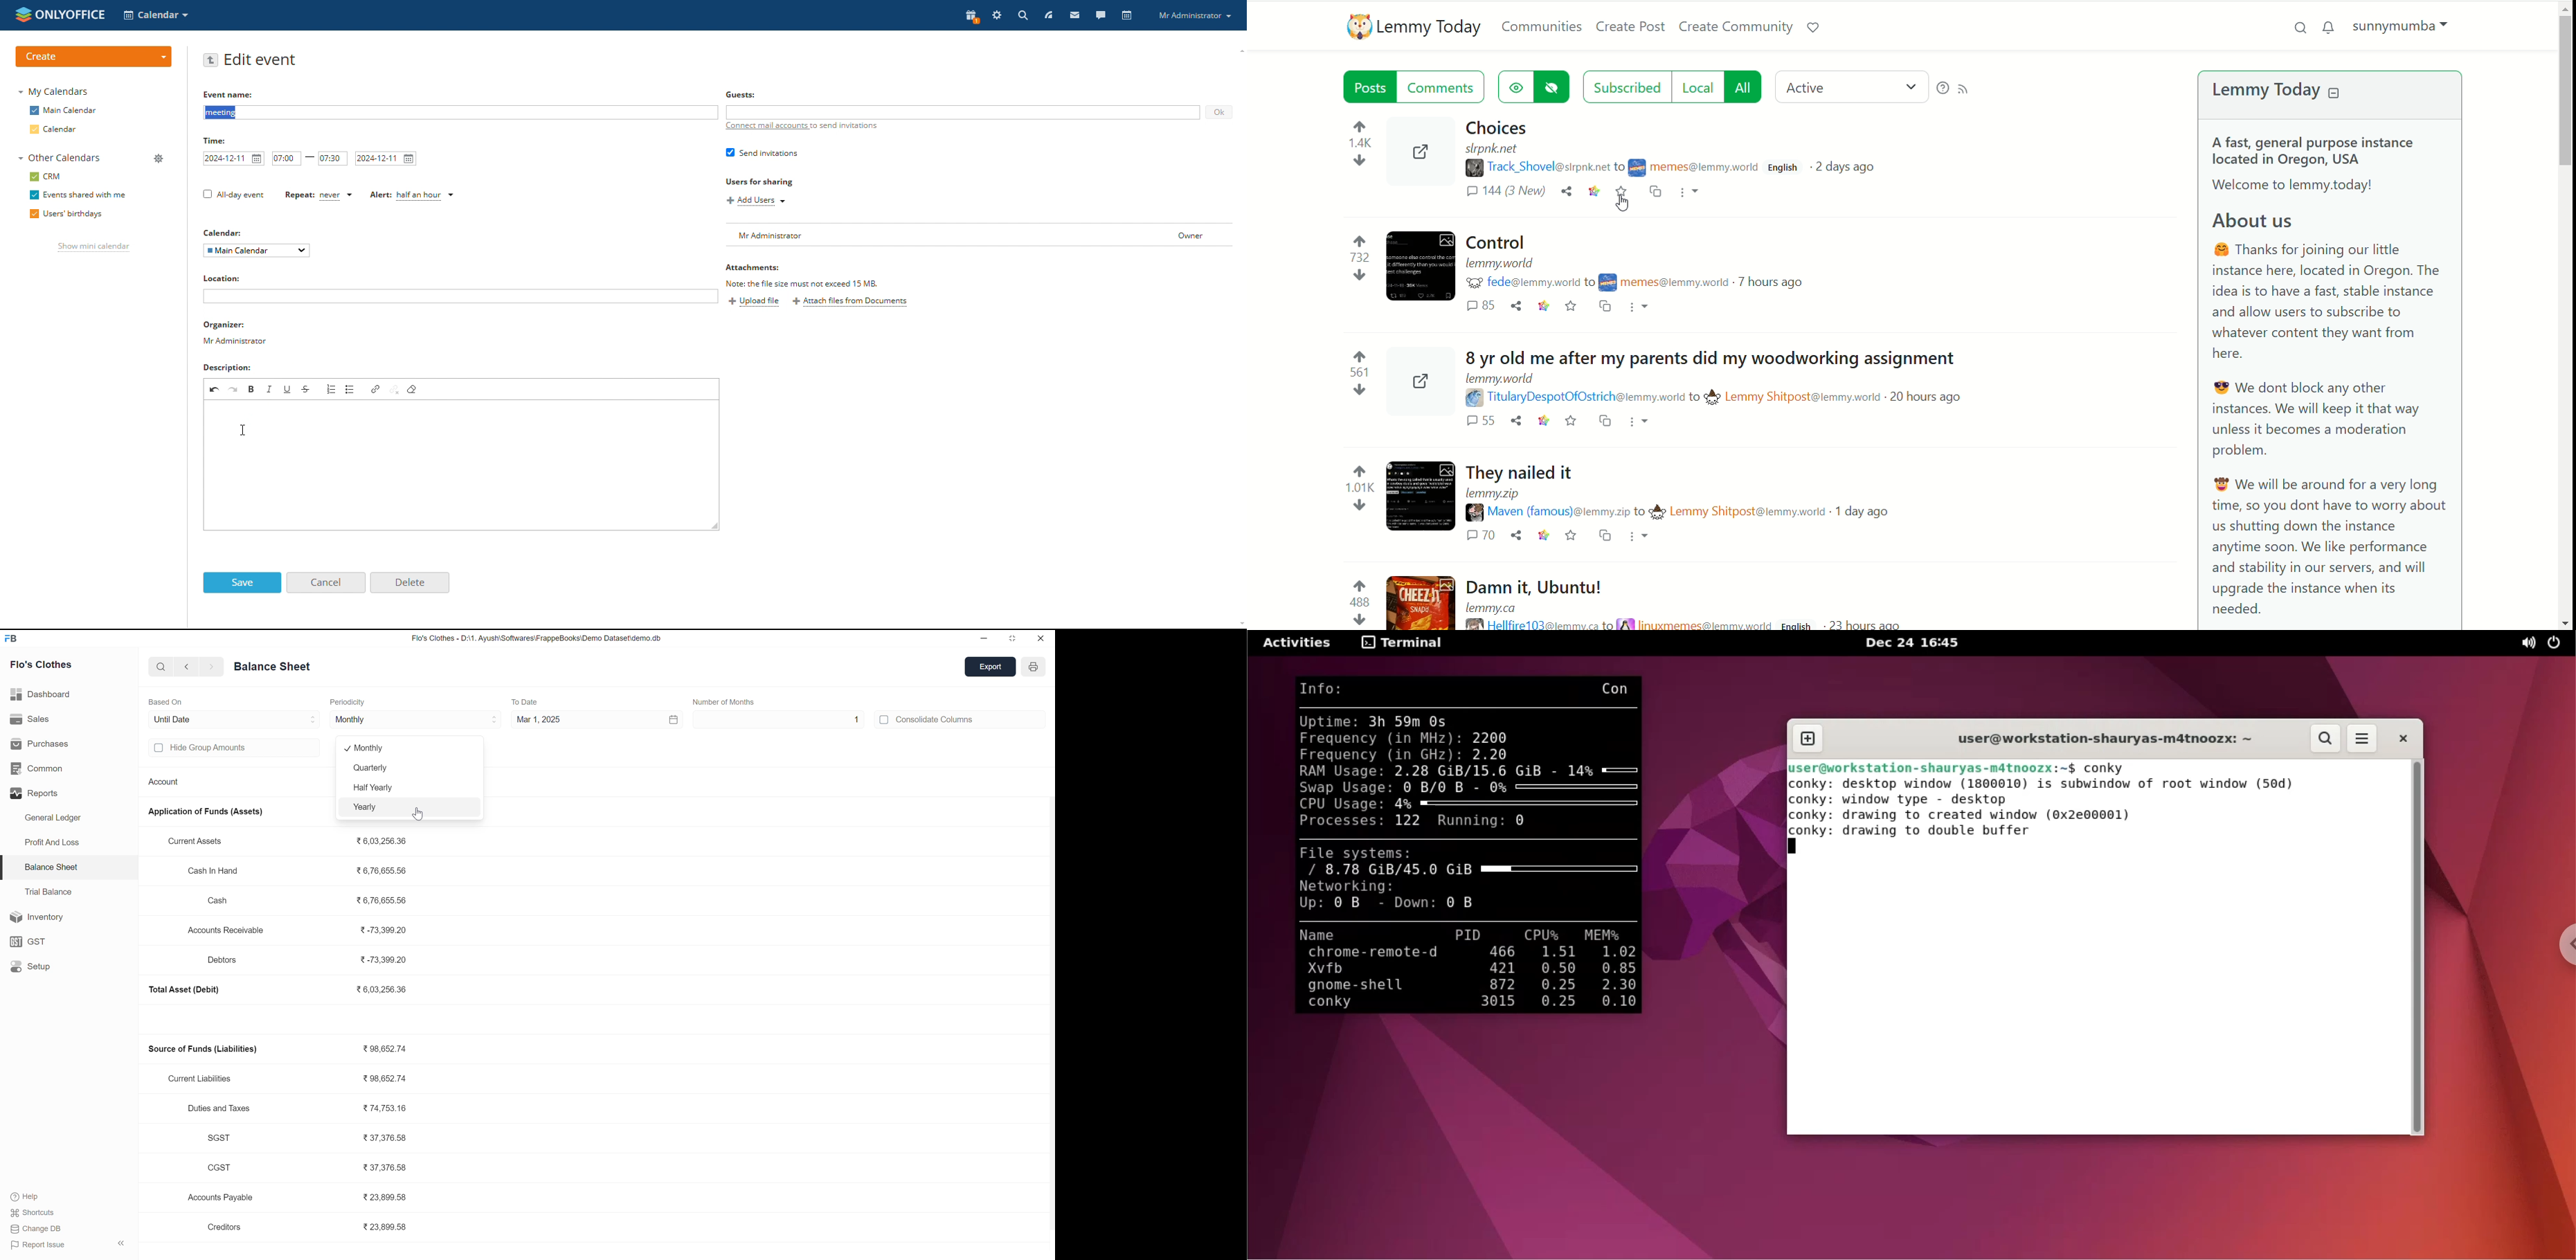 The height and width of the screenshot is (1260, 2576). What do you see at coordinates (121, 1241) in the screenshot?
I see `expand` at bounding box center [121, 1241].